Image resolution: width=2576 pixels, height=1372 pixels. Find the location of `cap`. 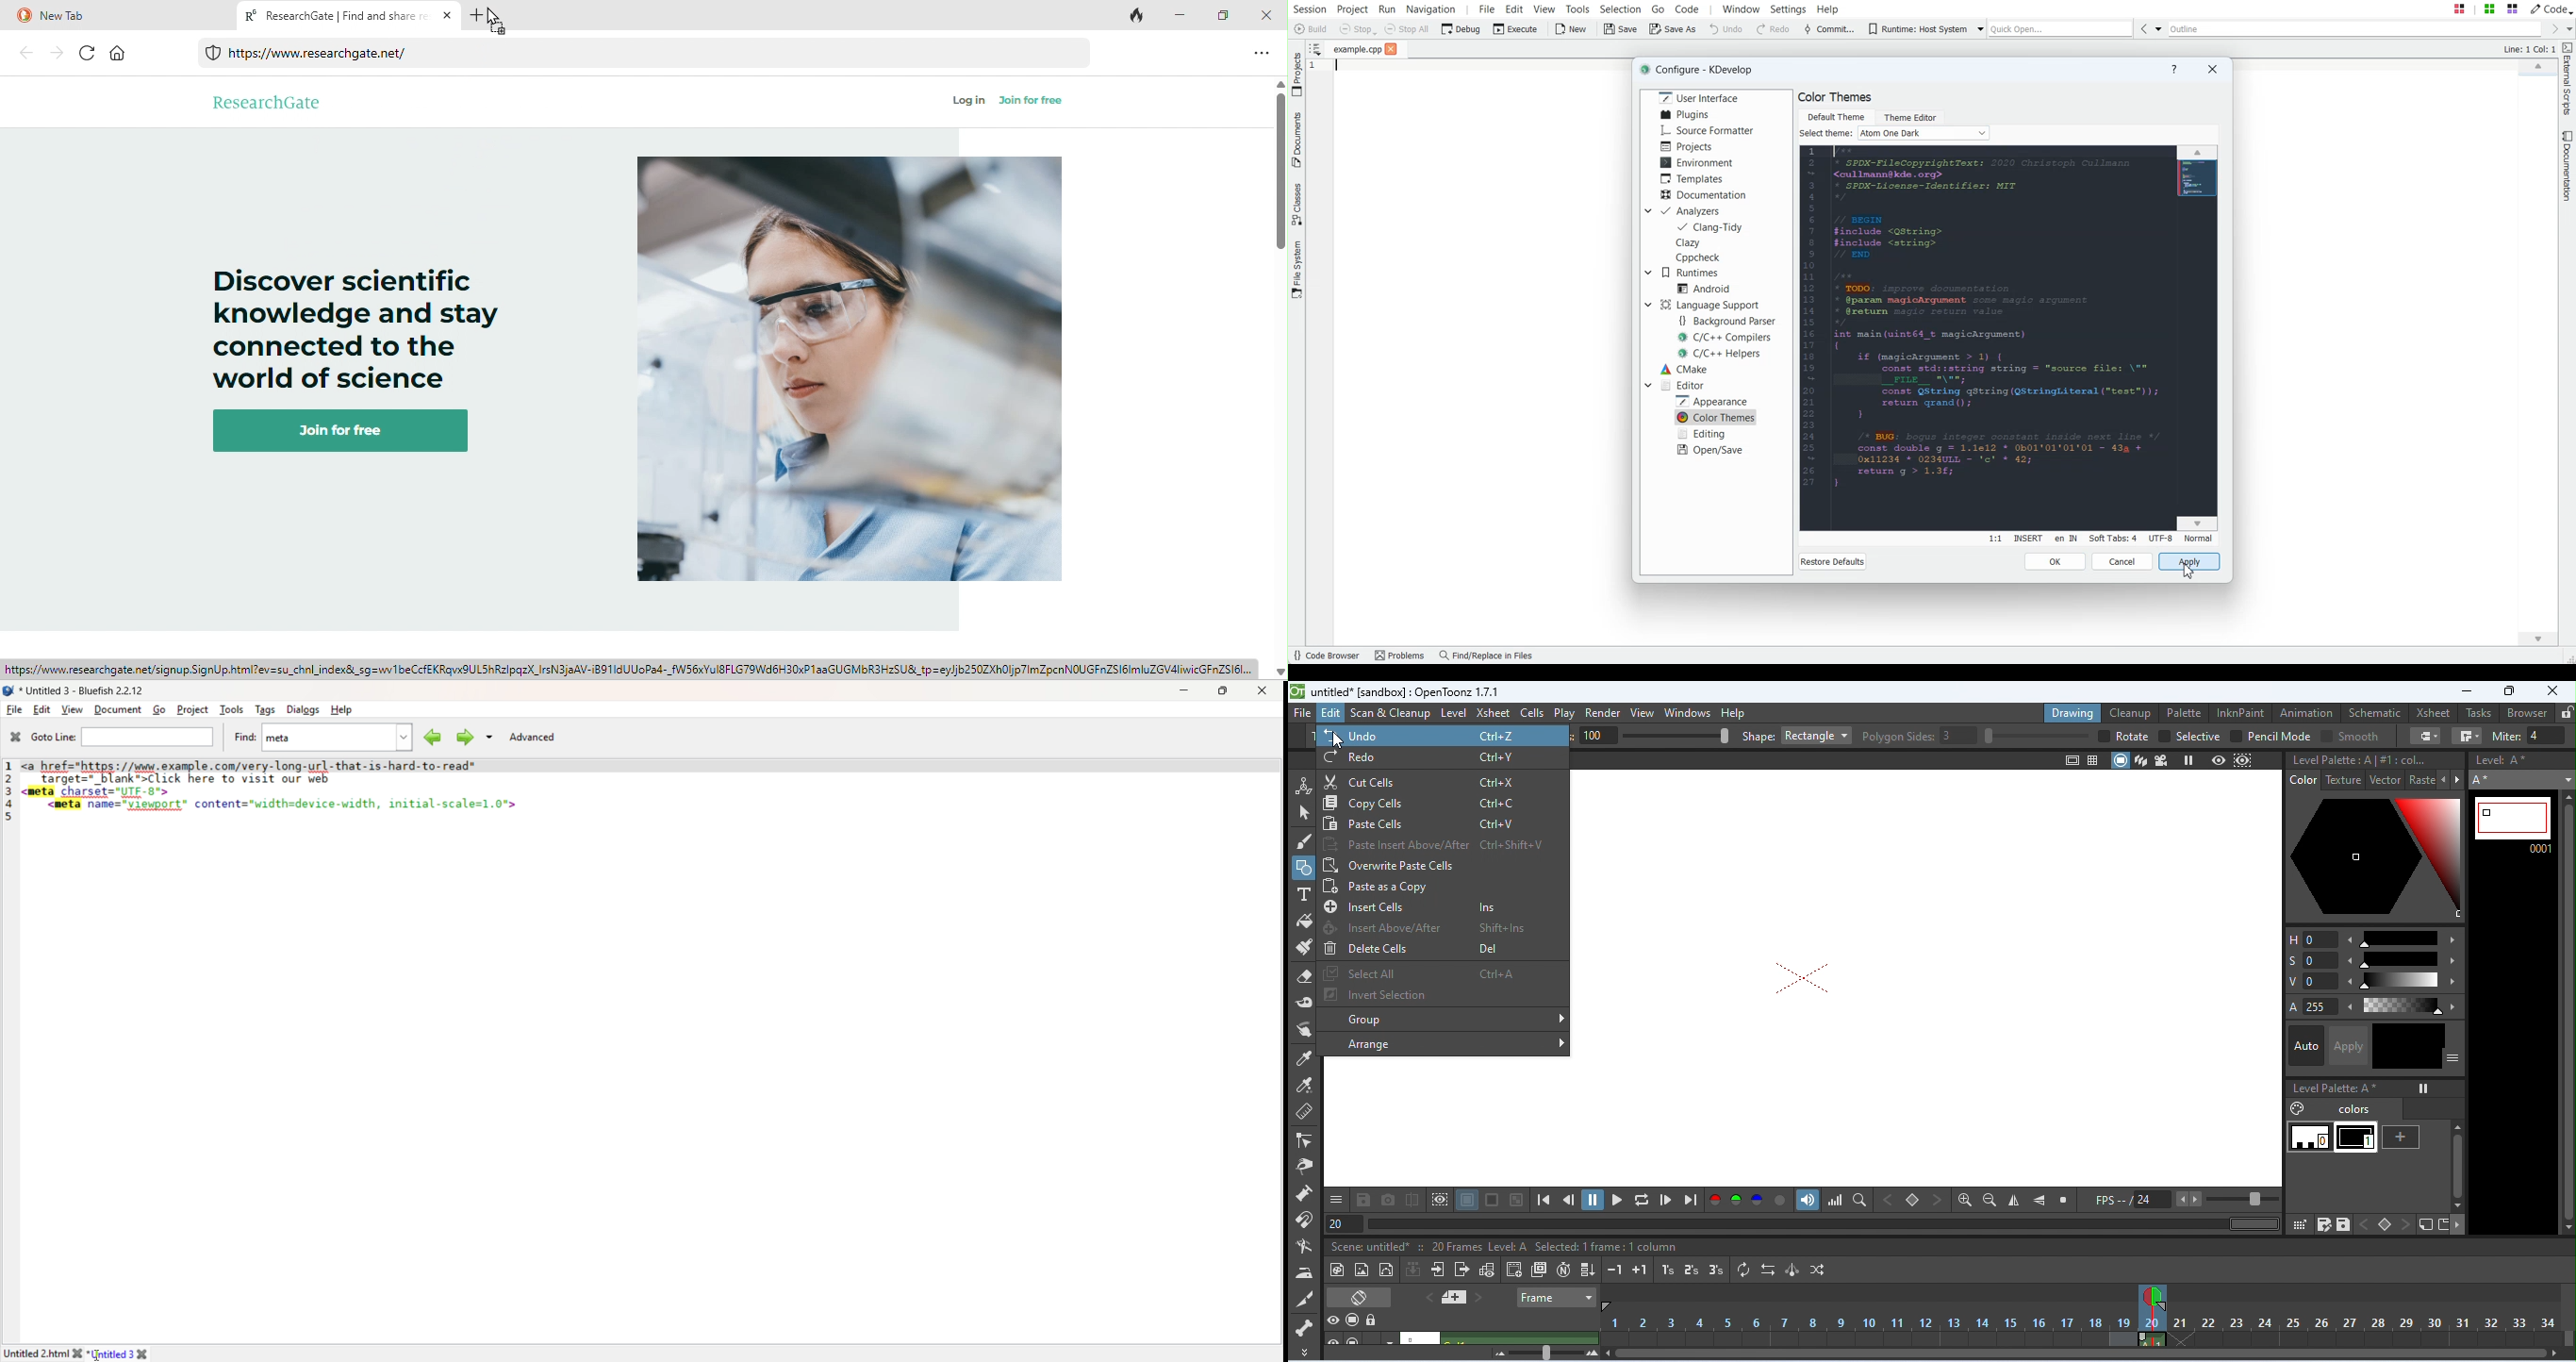

cap is located at coordinates (2424, 736).